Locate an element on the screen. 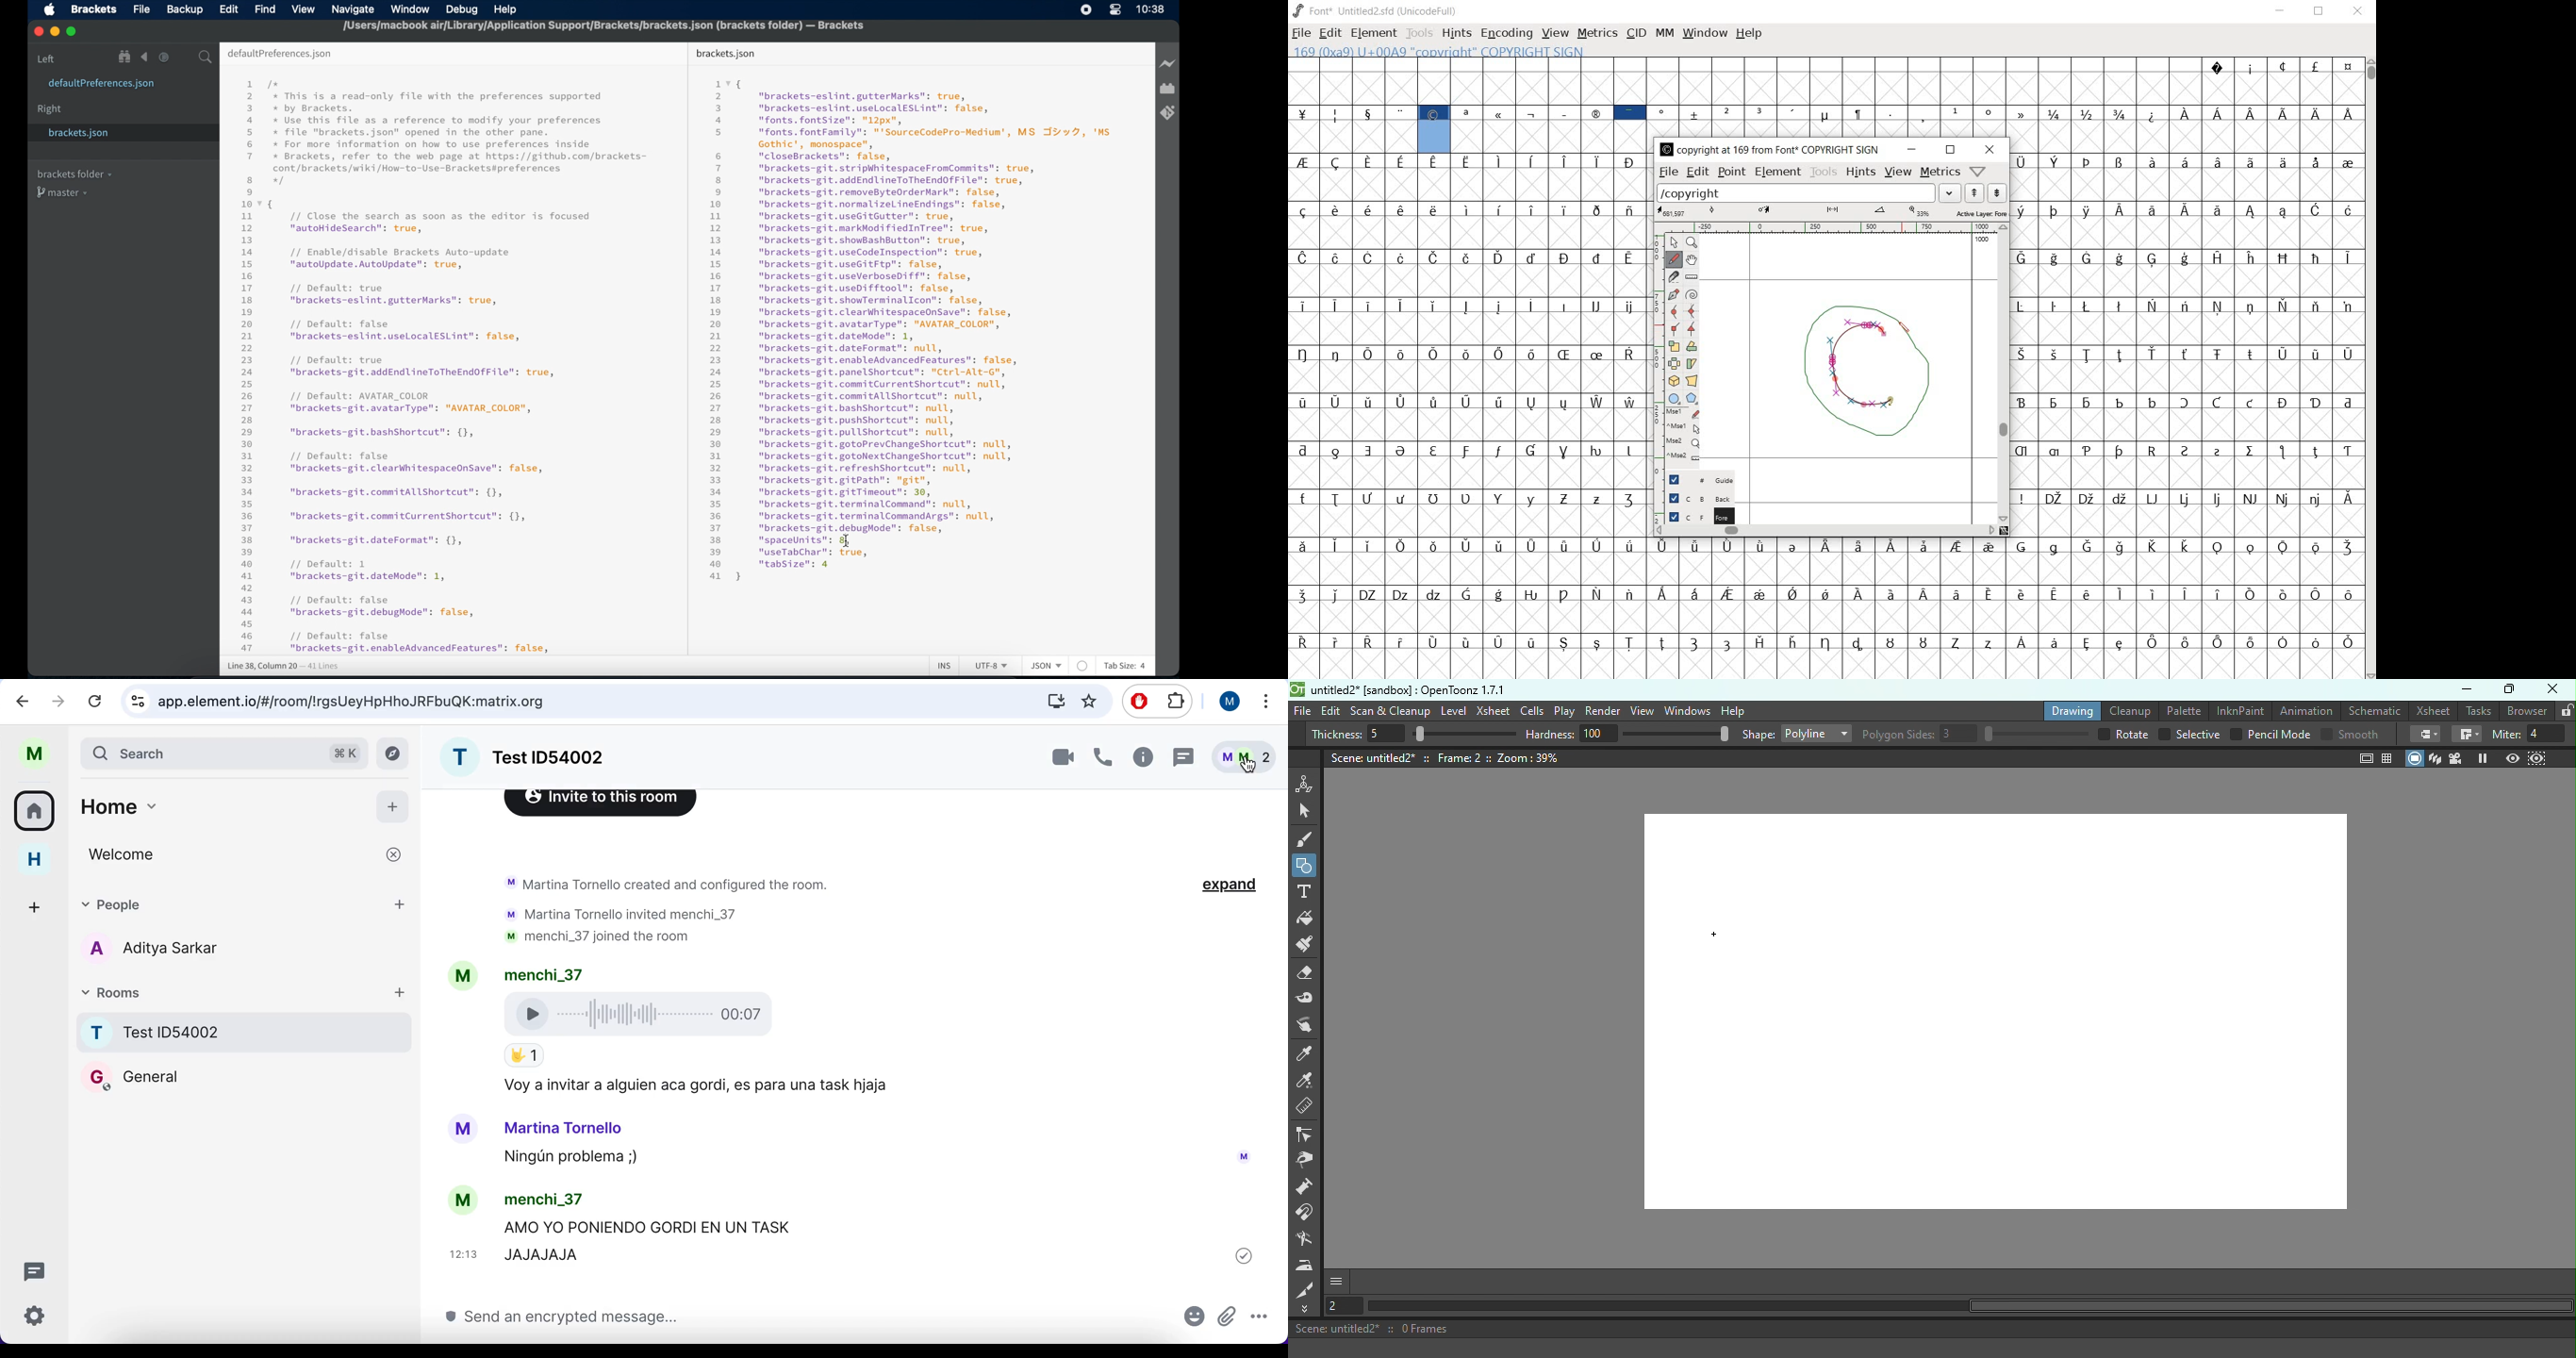  Voy a Invitar a alguien aca gordi, es para una
task hjaja is located at coordinates (709, 1084).